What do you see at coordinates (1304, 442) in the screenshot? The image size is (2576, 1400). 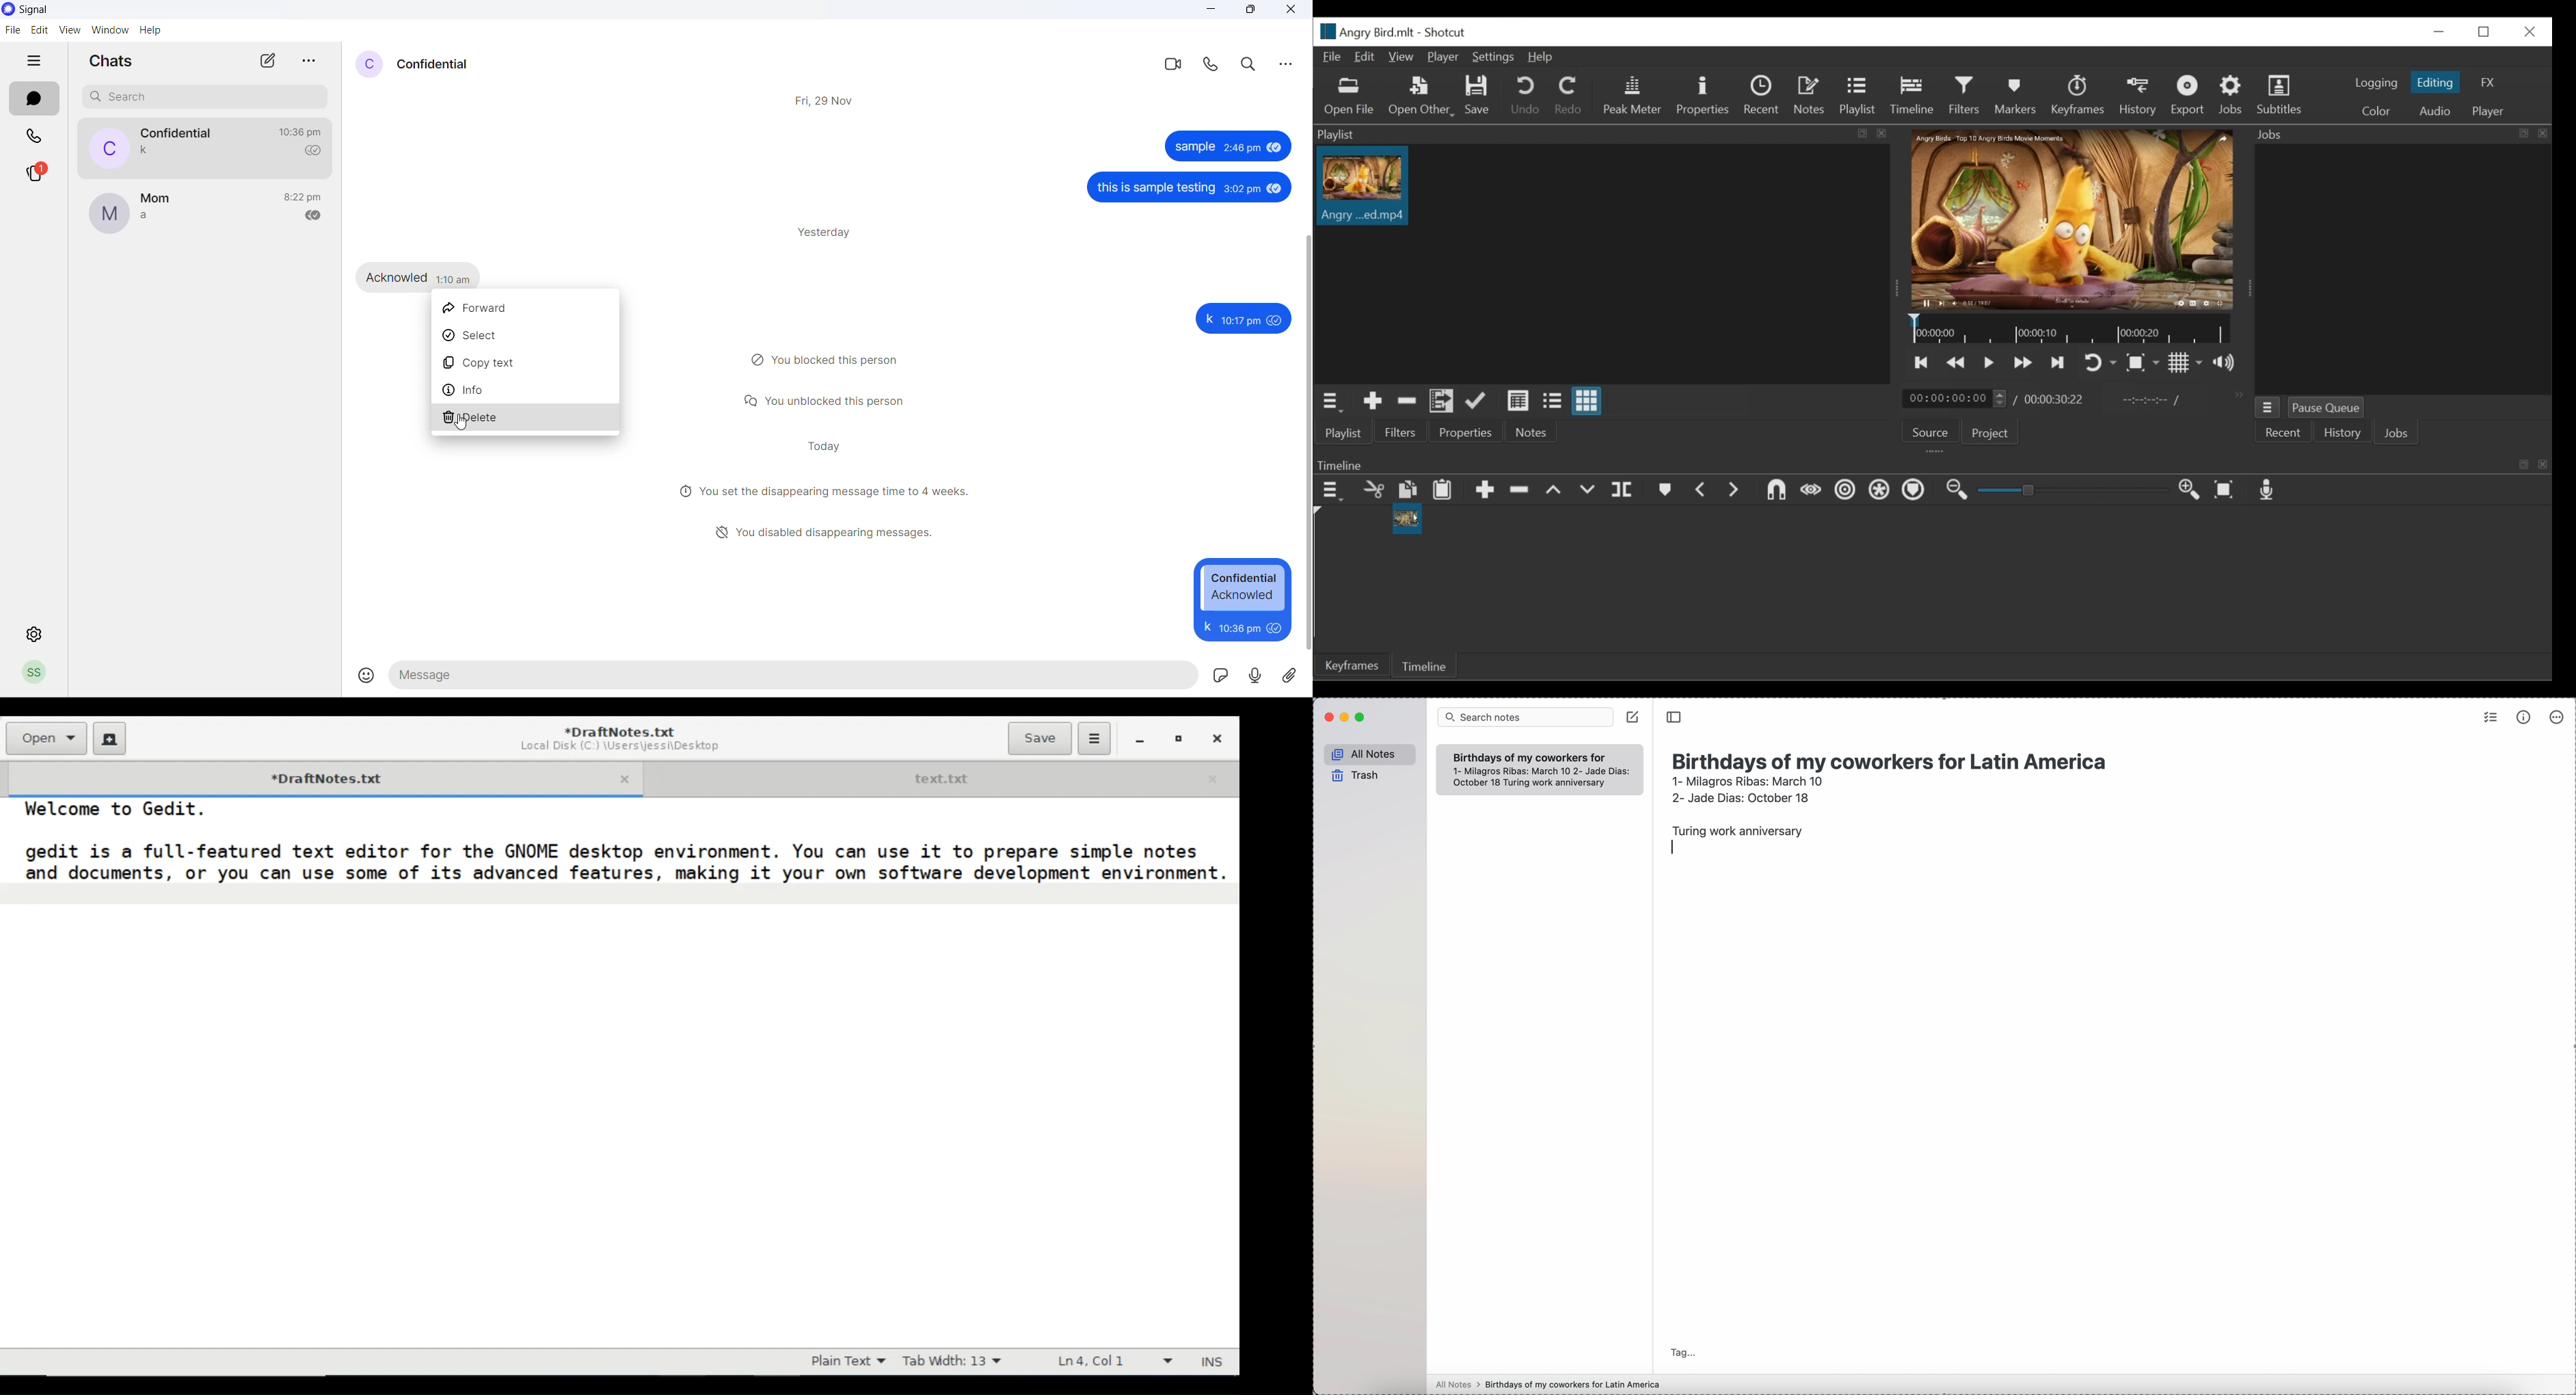 I see `scroll bar` at bounding box center [1304, 442].